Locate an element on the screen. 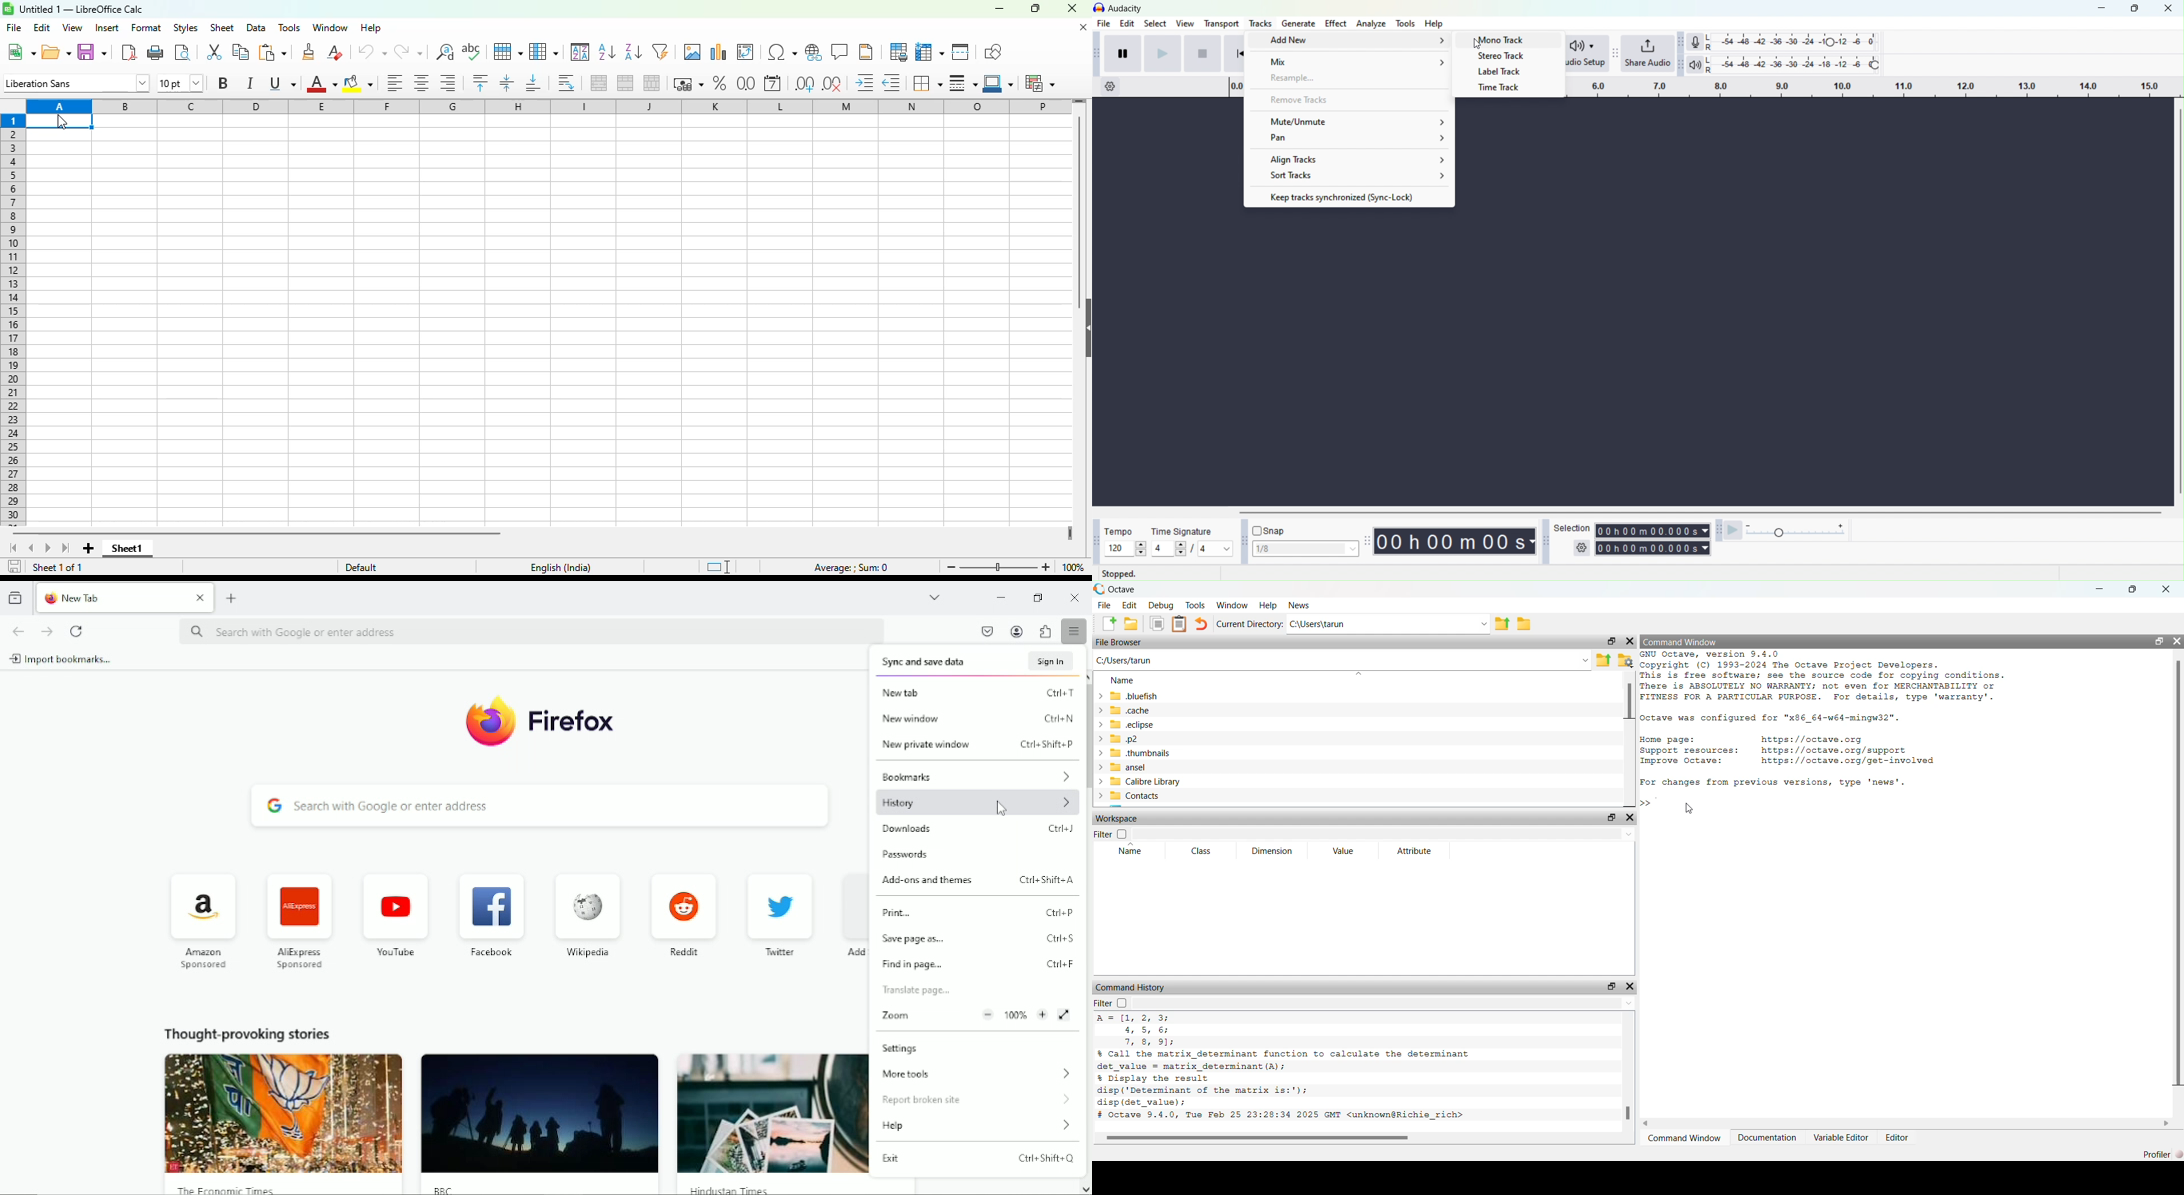 This screenshot has width=2184, height=1204. Minimize is located at coordinates (2103, 8).